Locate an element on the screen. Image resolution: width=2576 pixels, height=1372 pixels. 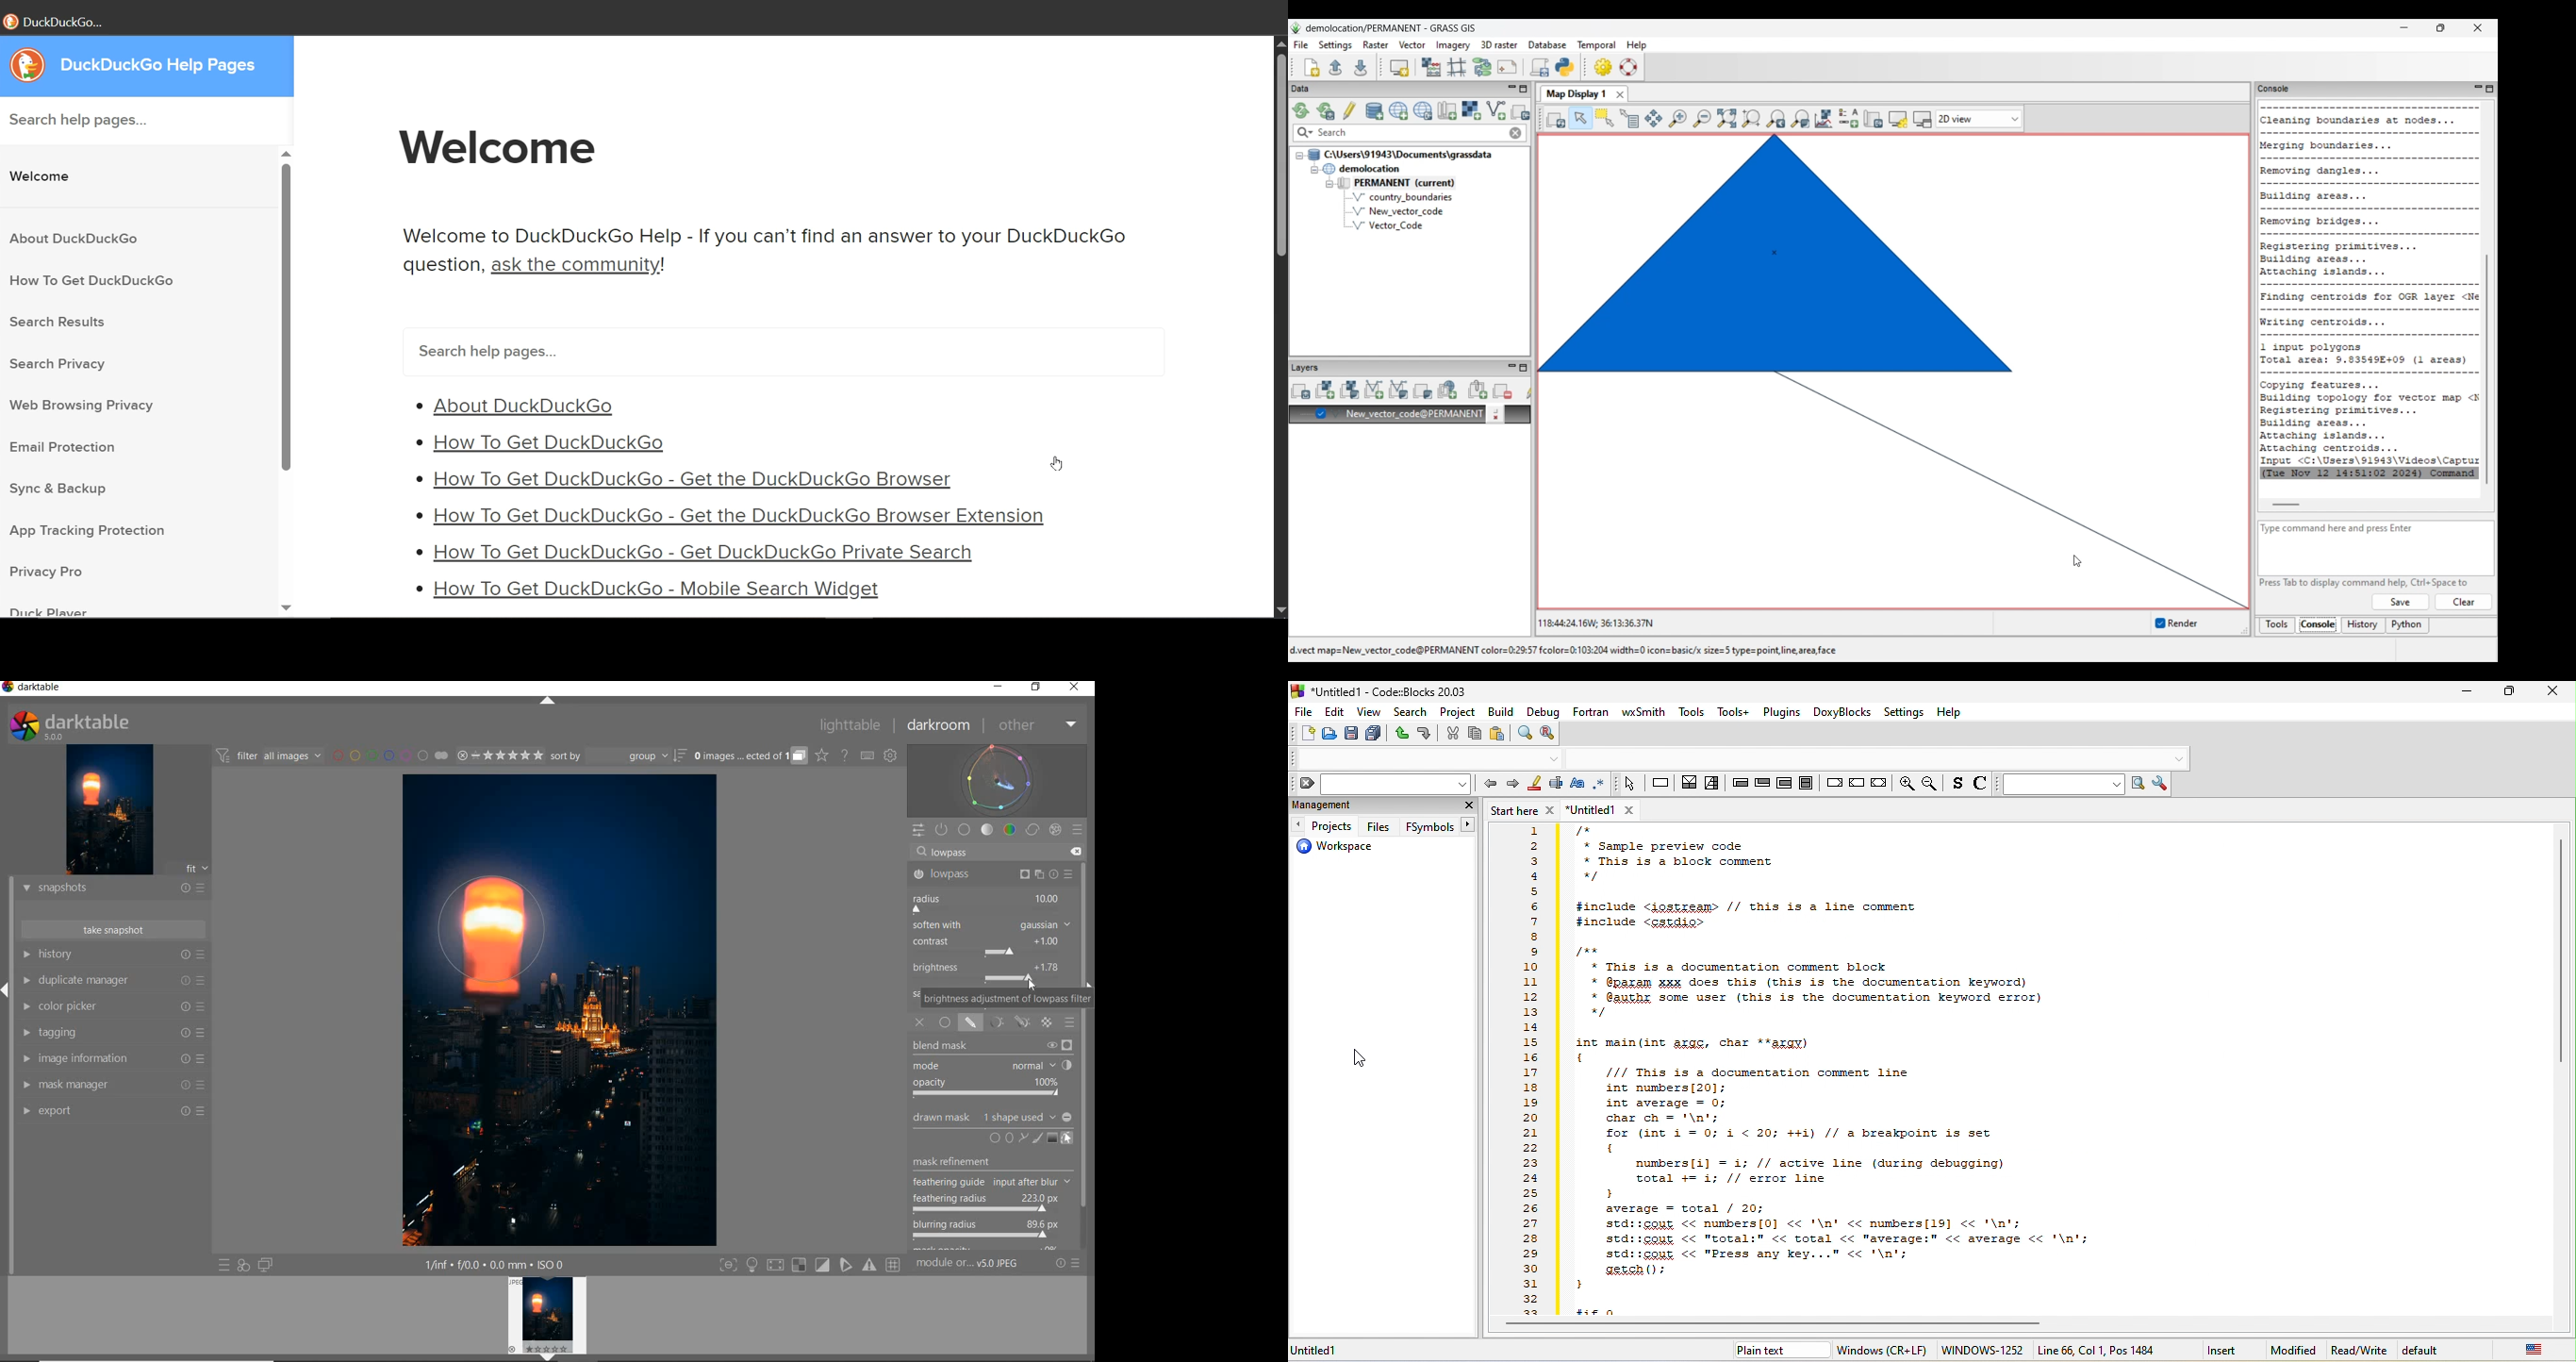
BLEND MASK is located at coordinates (992, 1068).